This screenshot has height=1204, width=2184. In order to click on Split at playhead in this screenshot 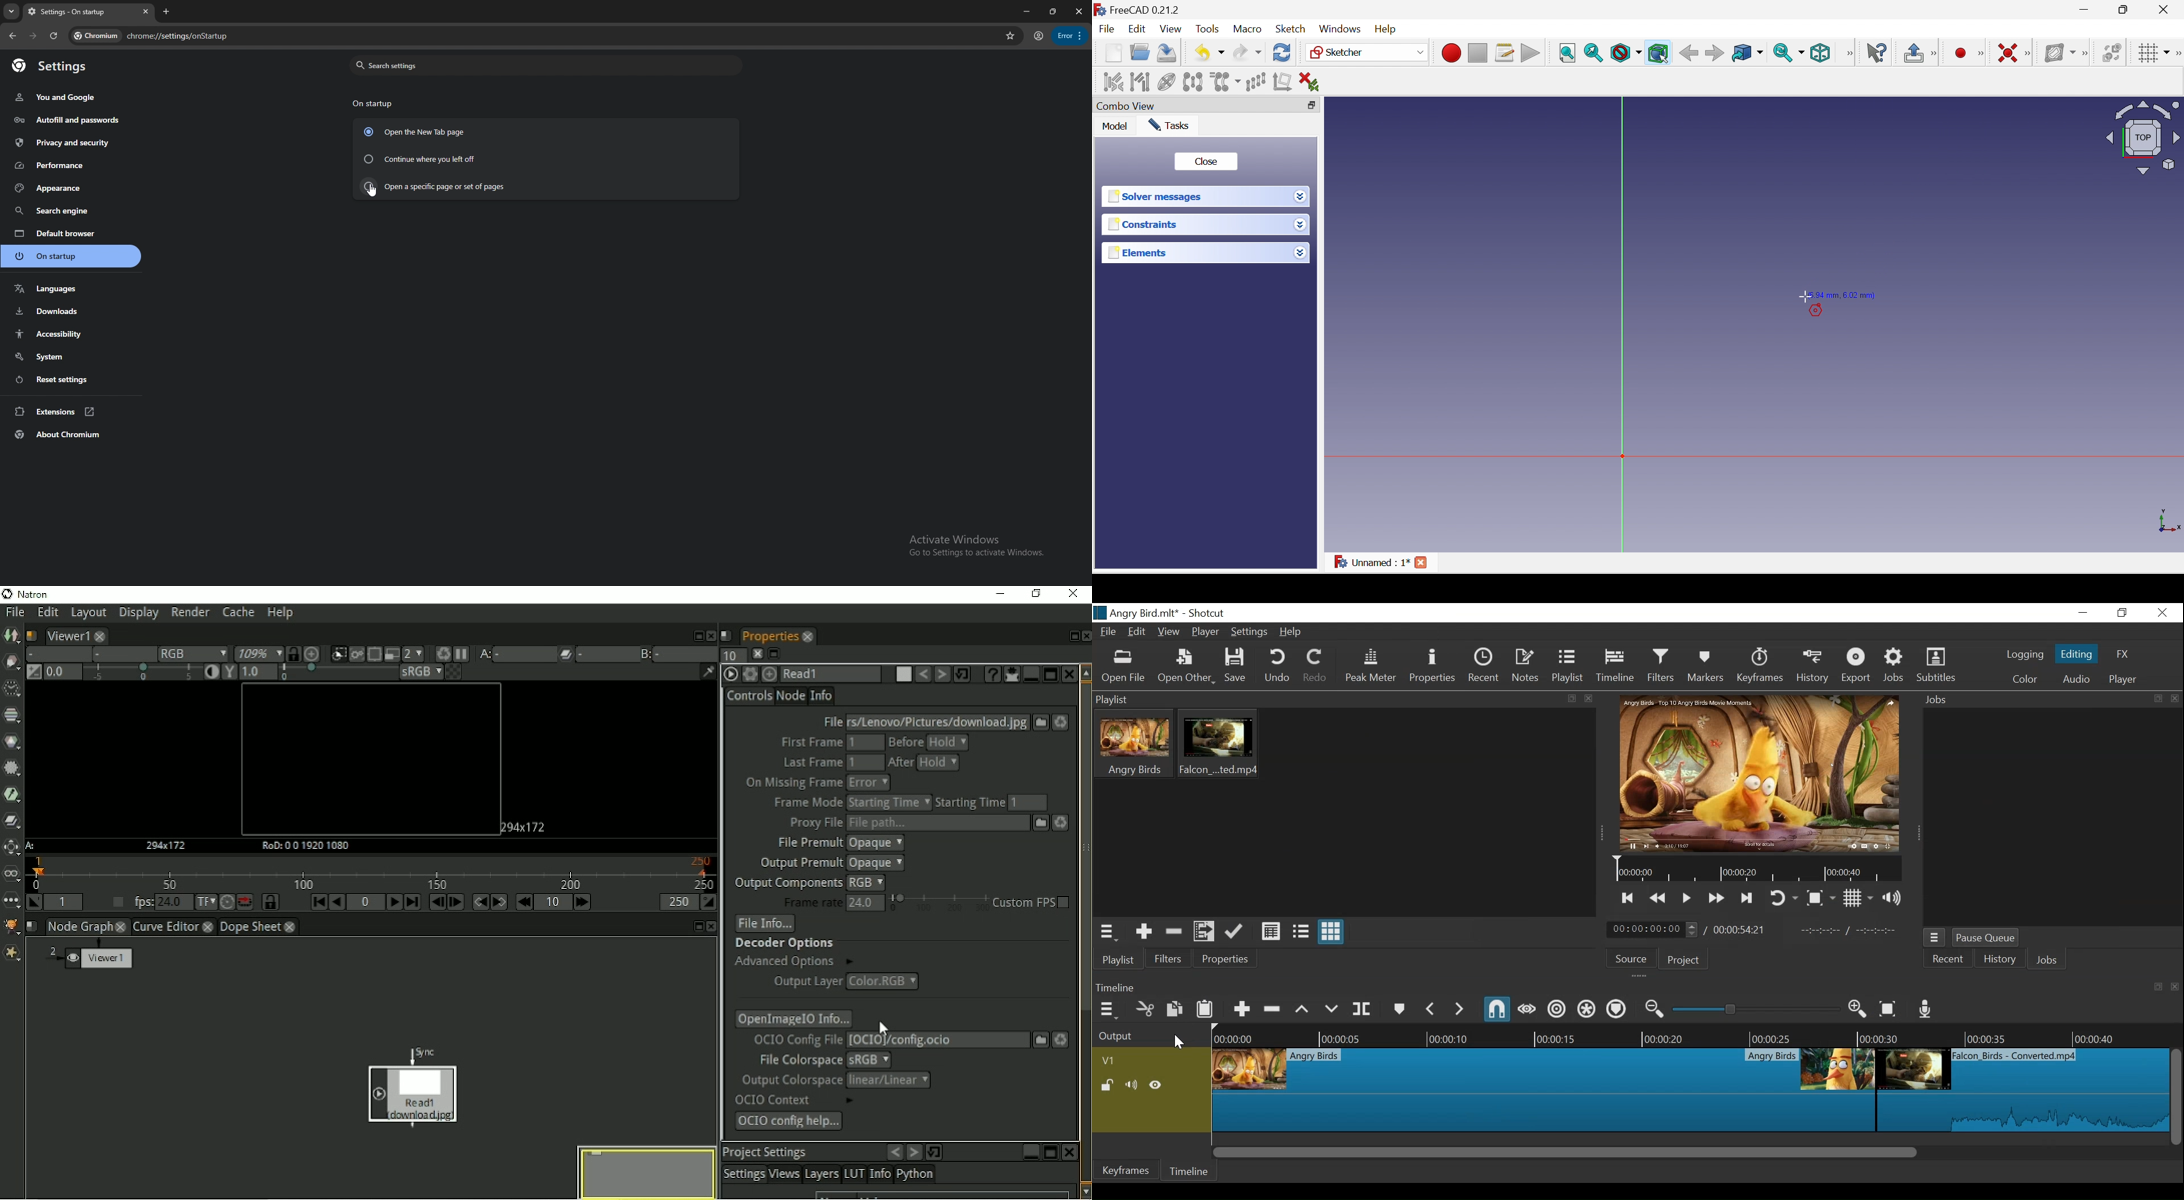, I will do `click(1362, 1010)`.